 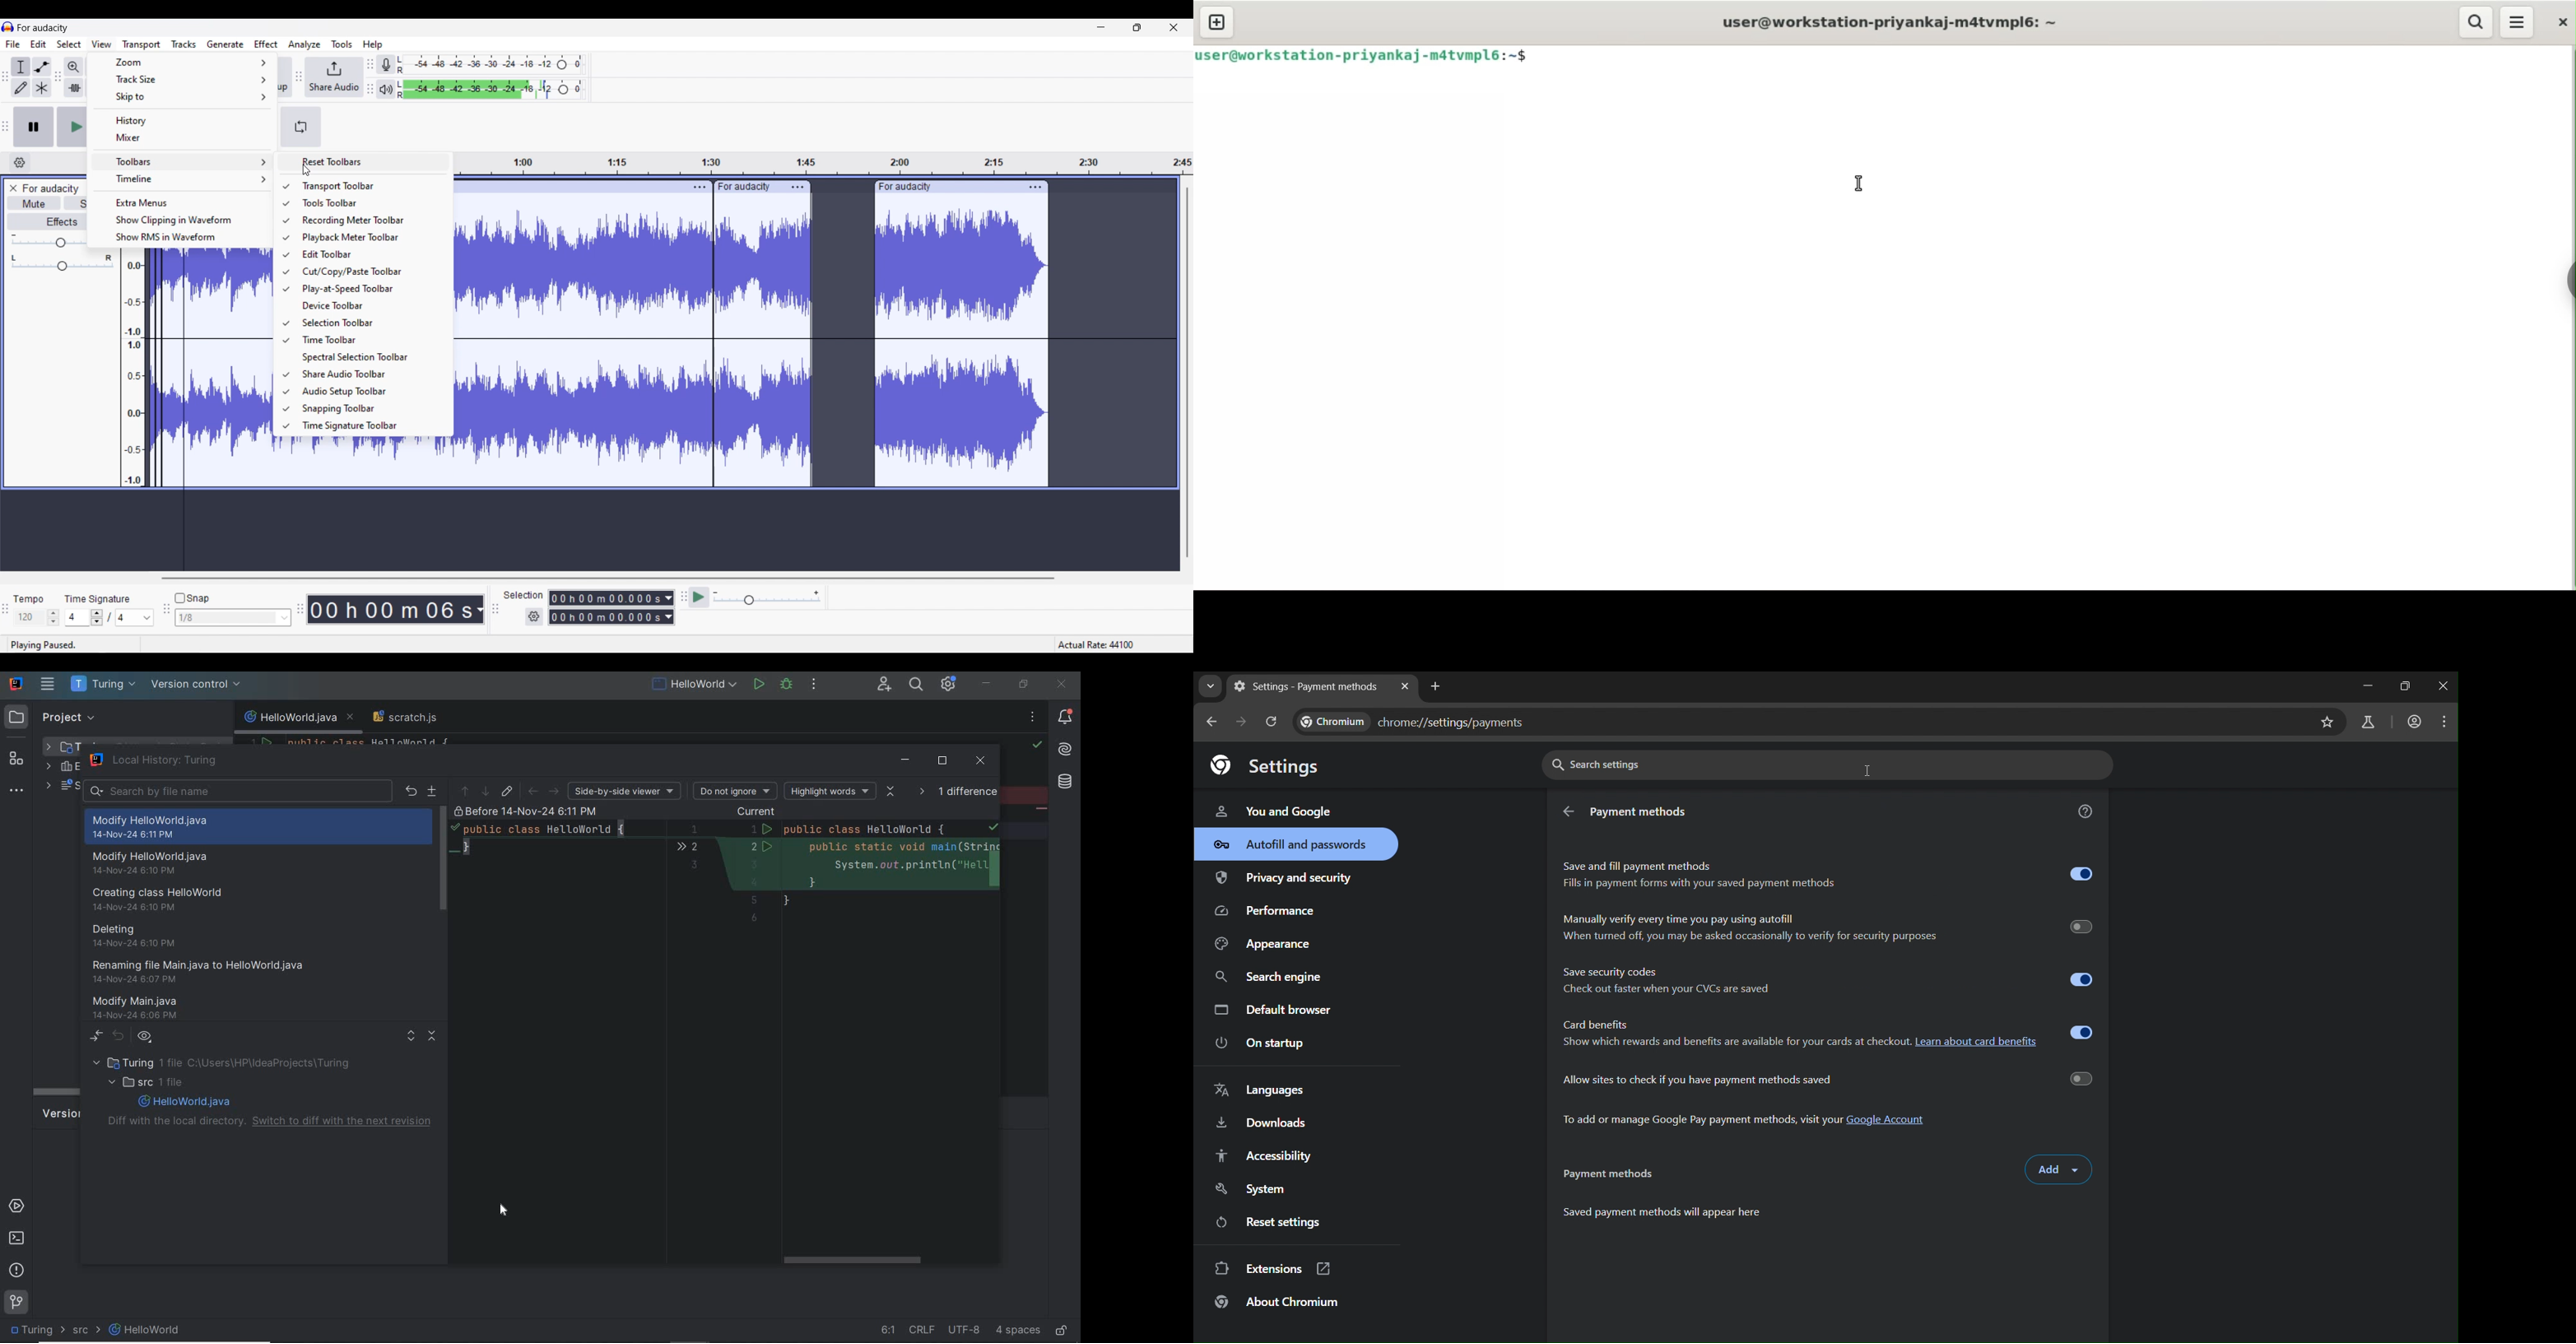 I want to click on Cursor, so click(x=307, y=170).